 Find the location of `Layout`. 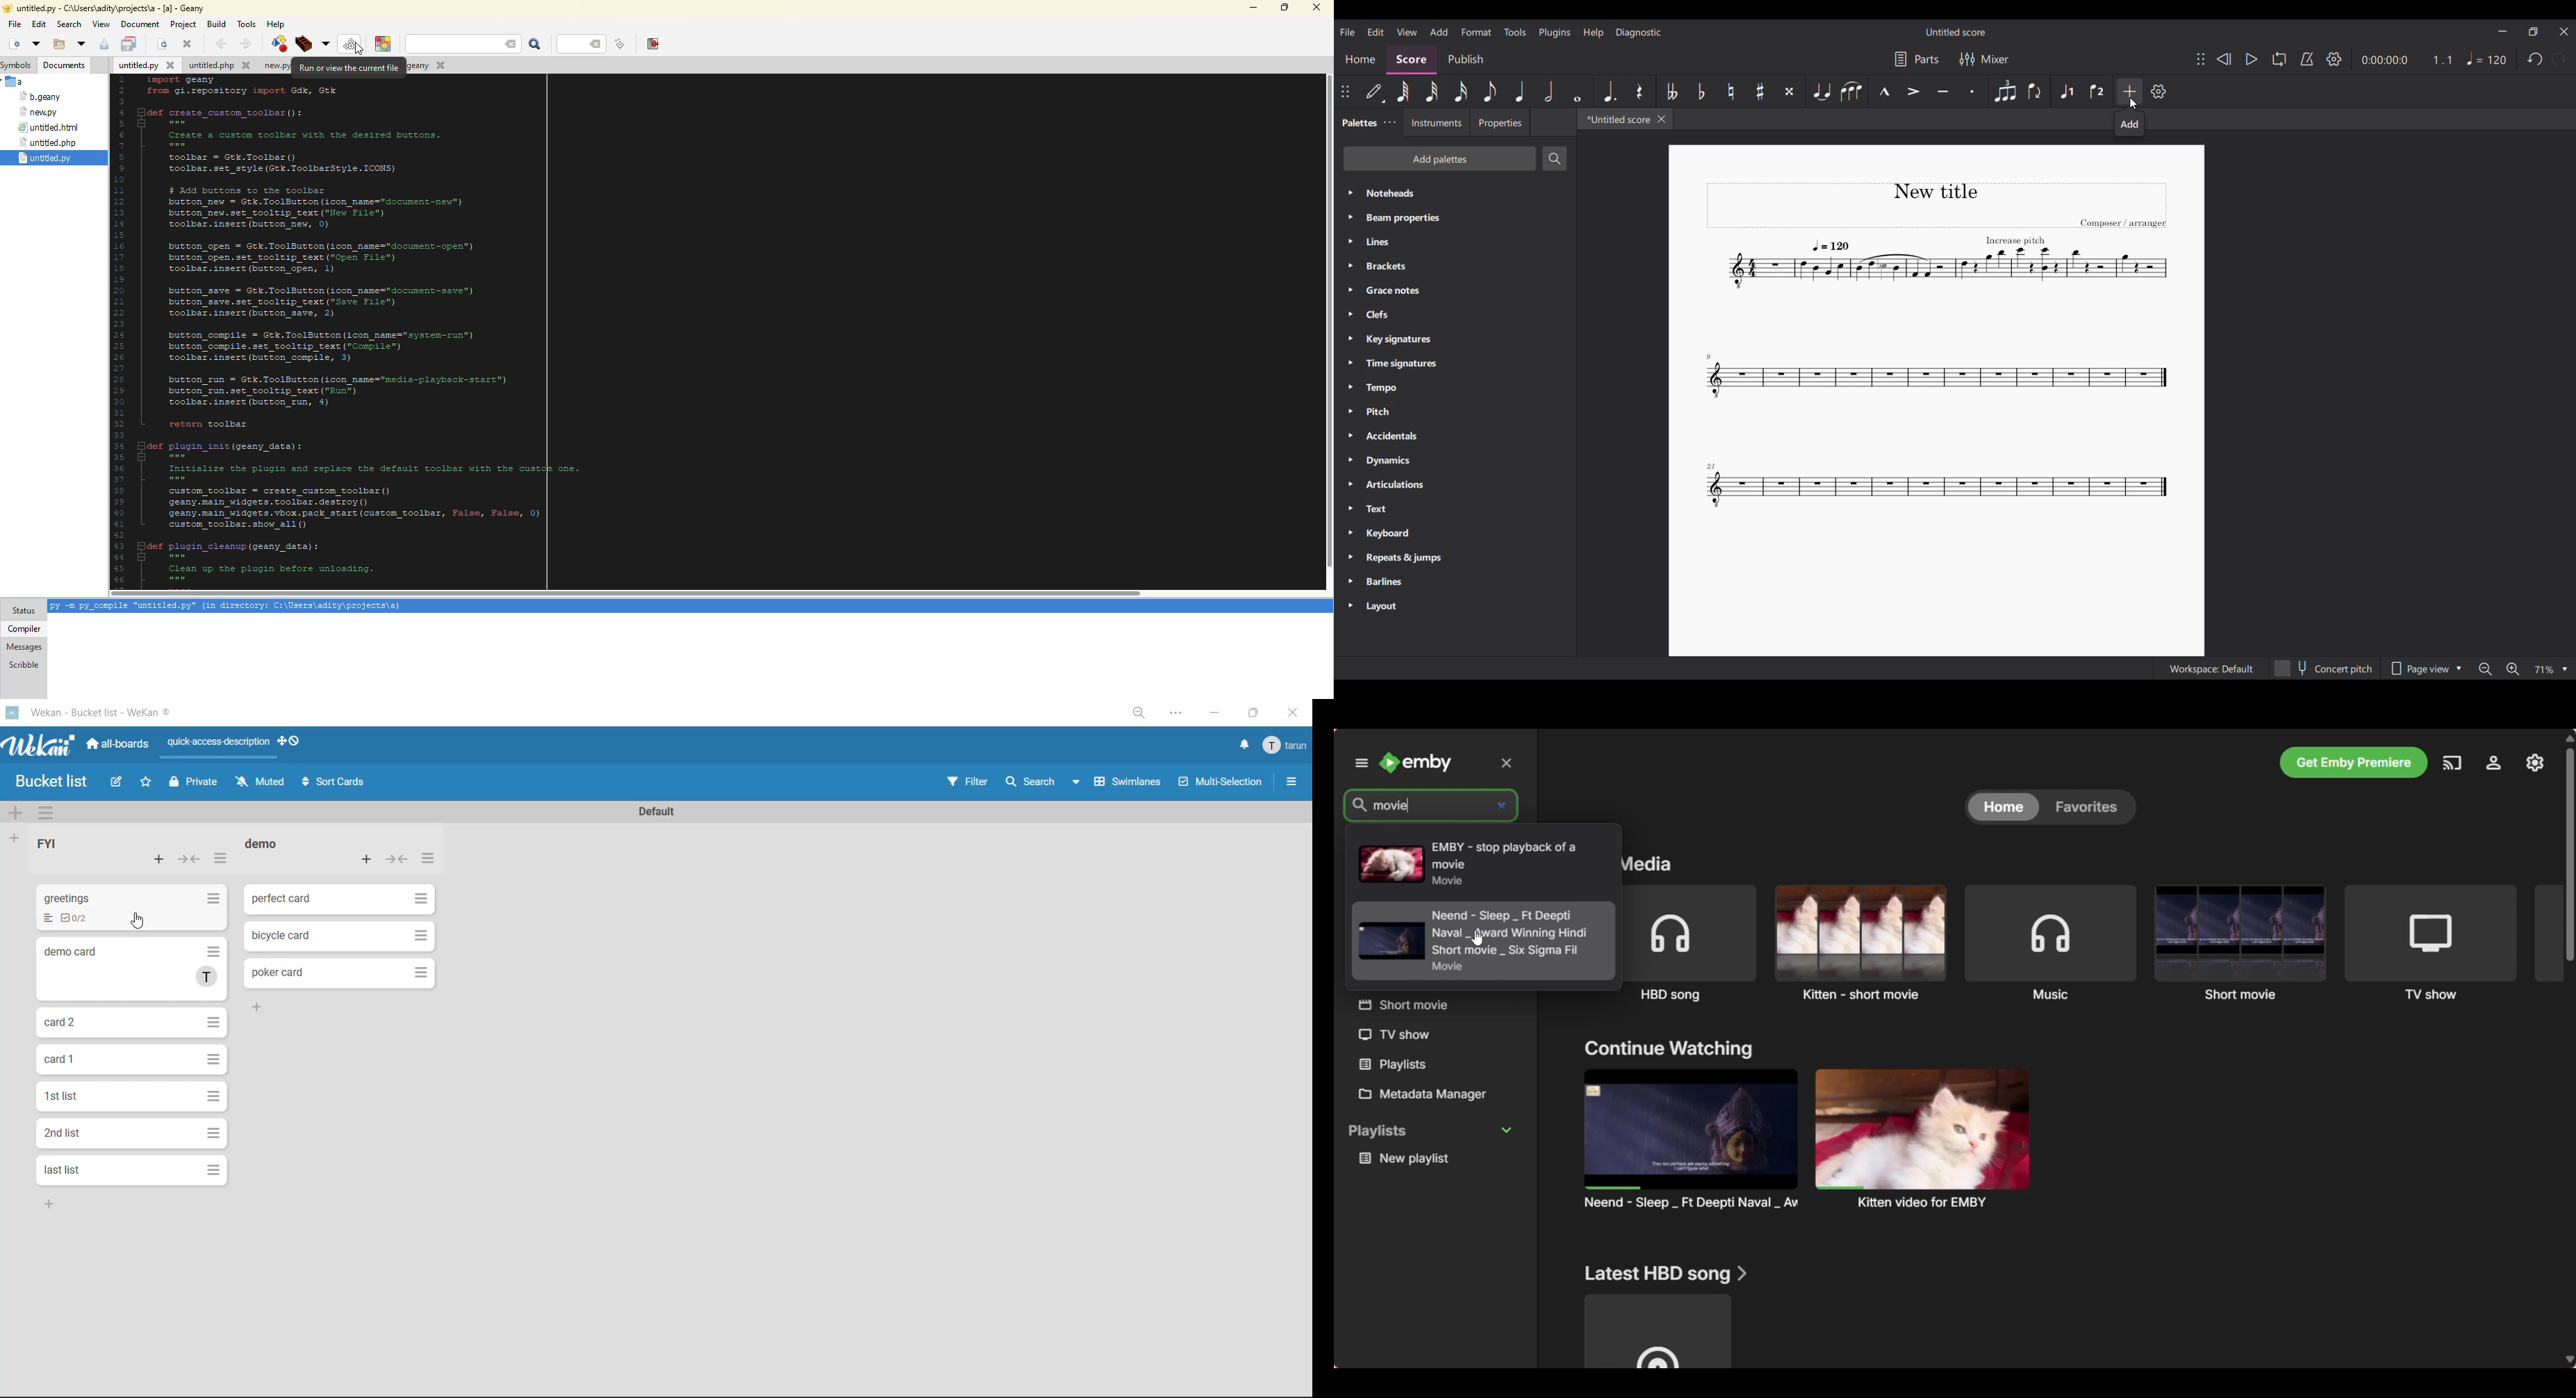

Layout is located at coordinates (1456, 606).